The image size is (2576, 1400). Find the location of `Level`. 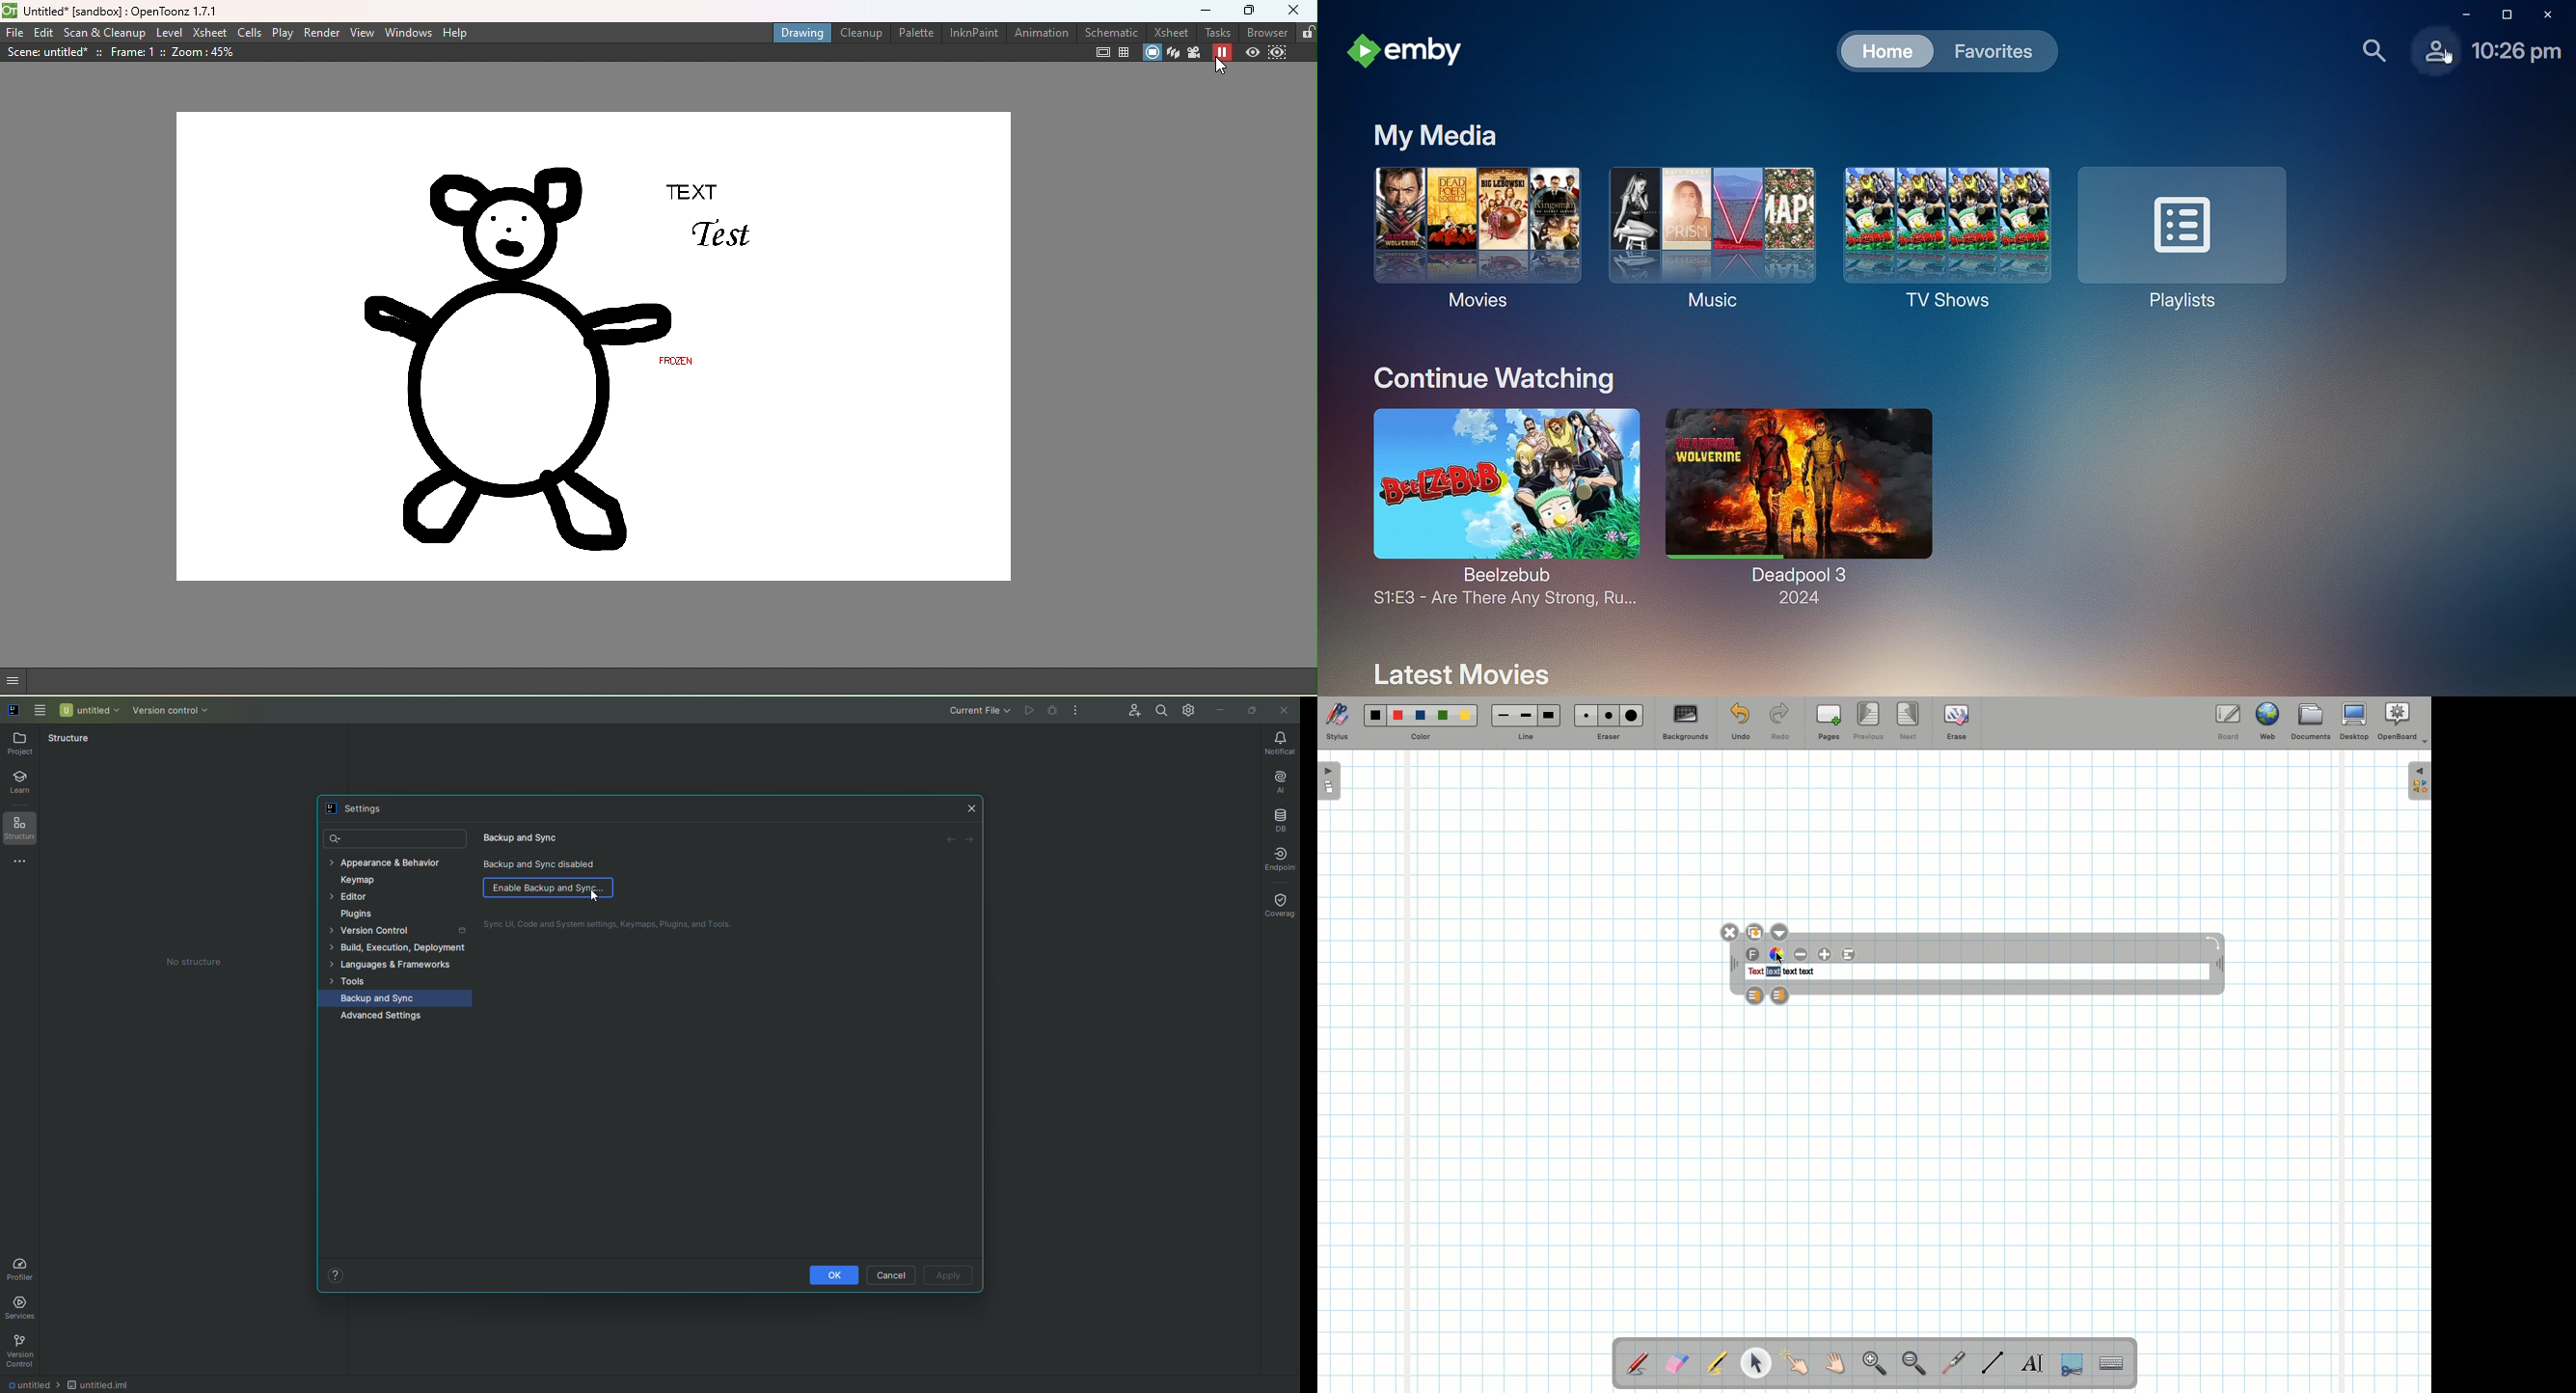

Level is located at coordinates (168, 33).